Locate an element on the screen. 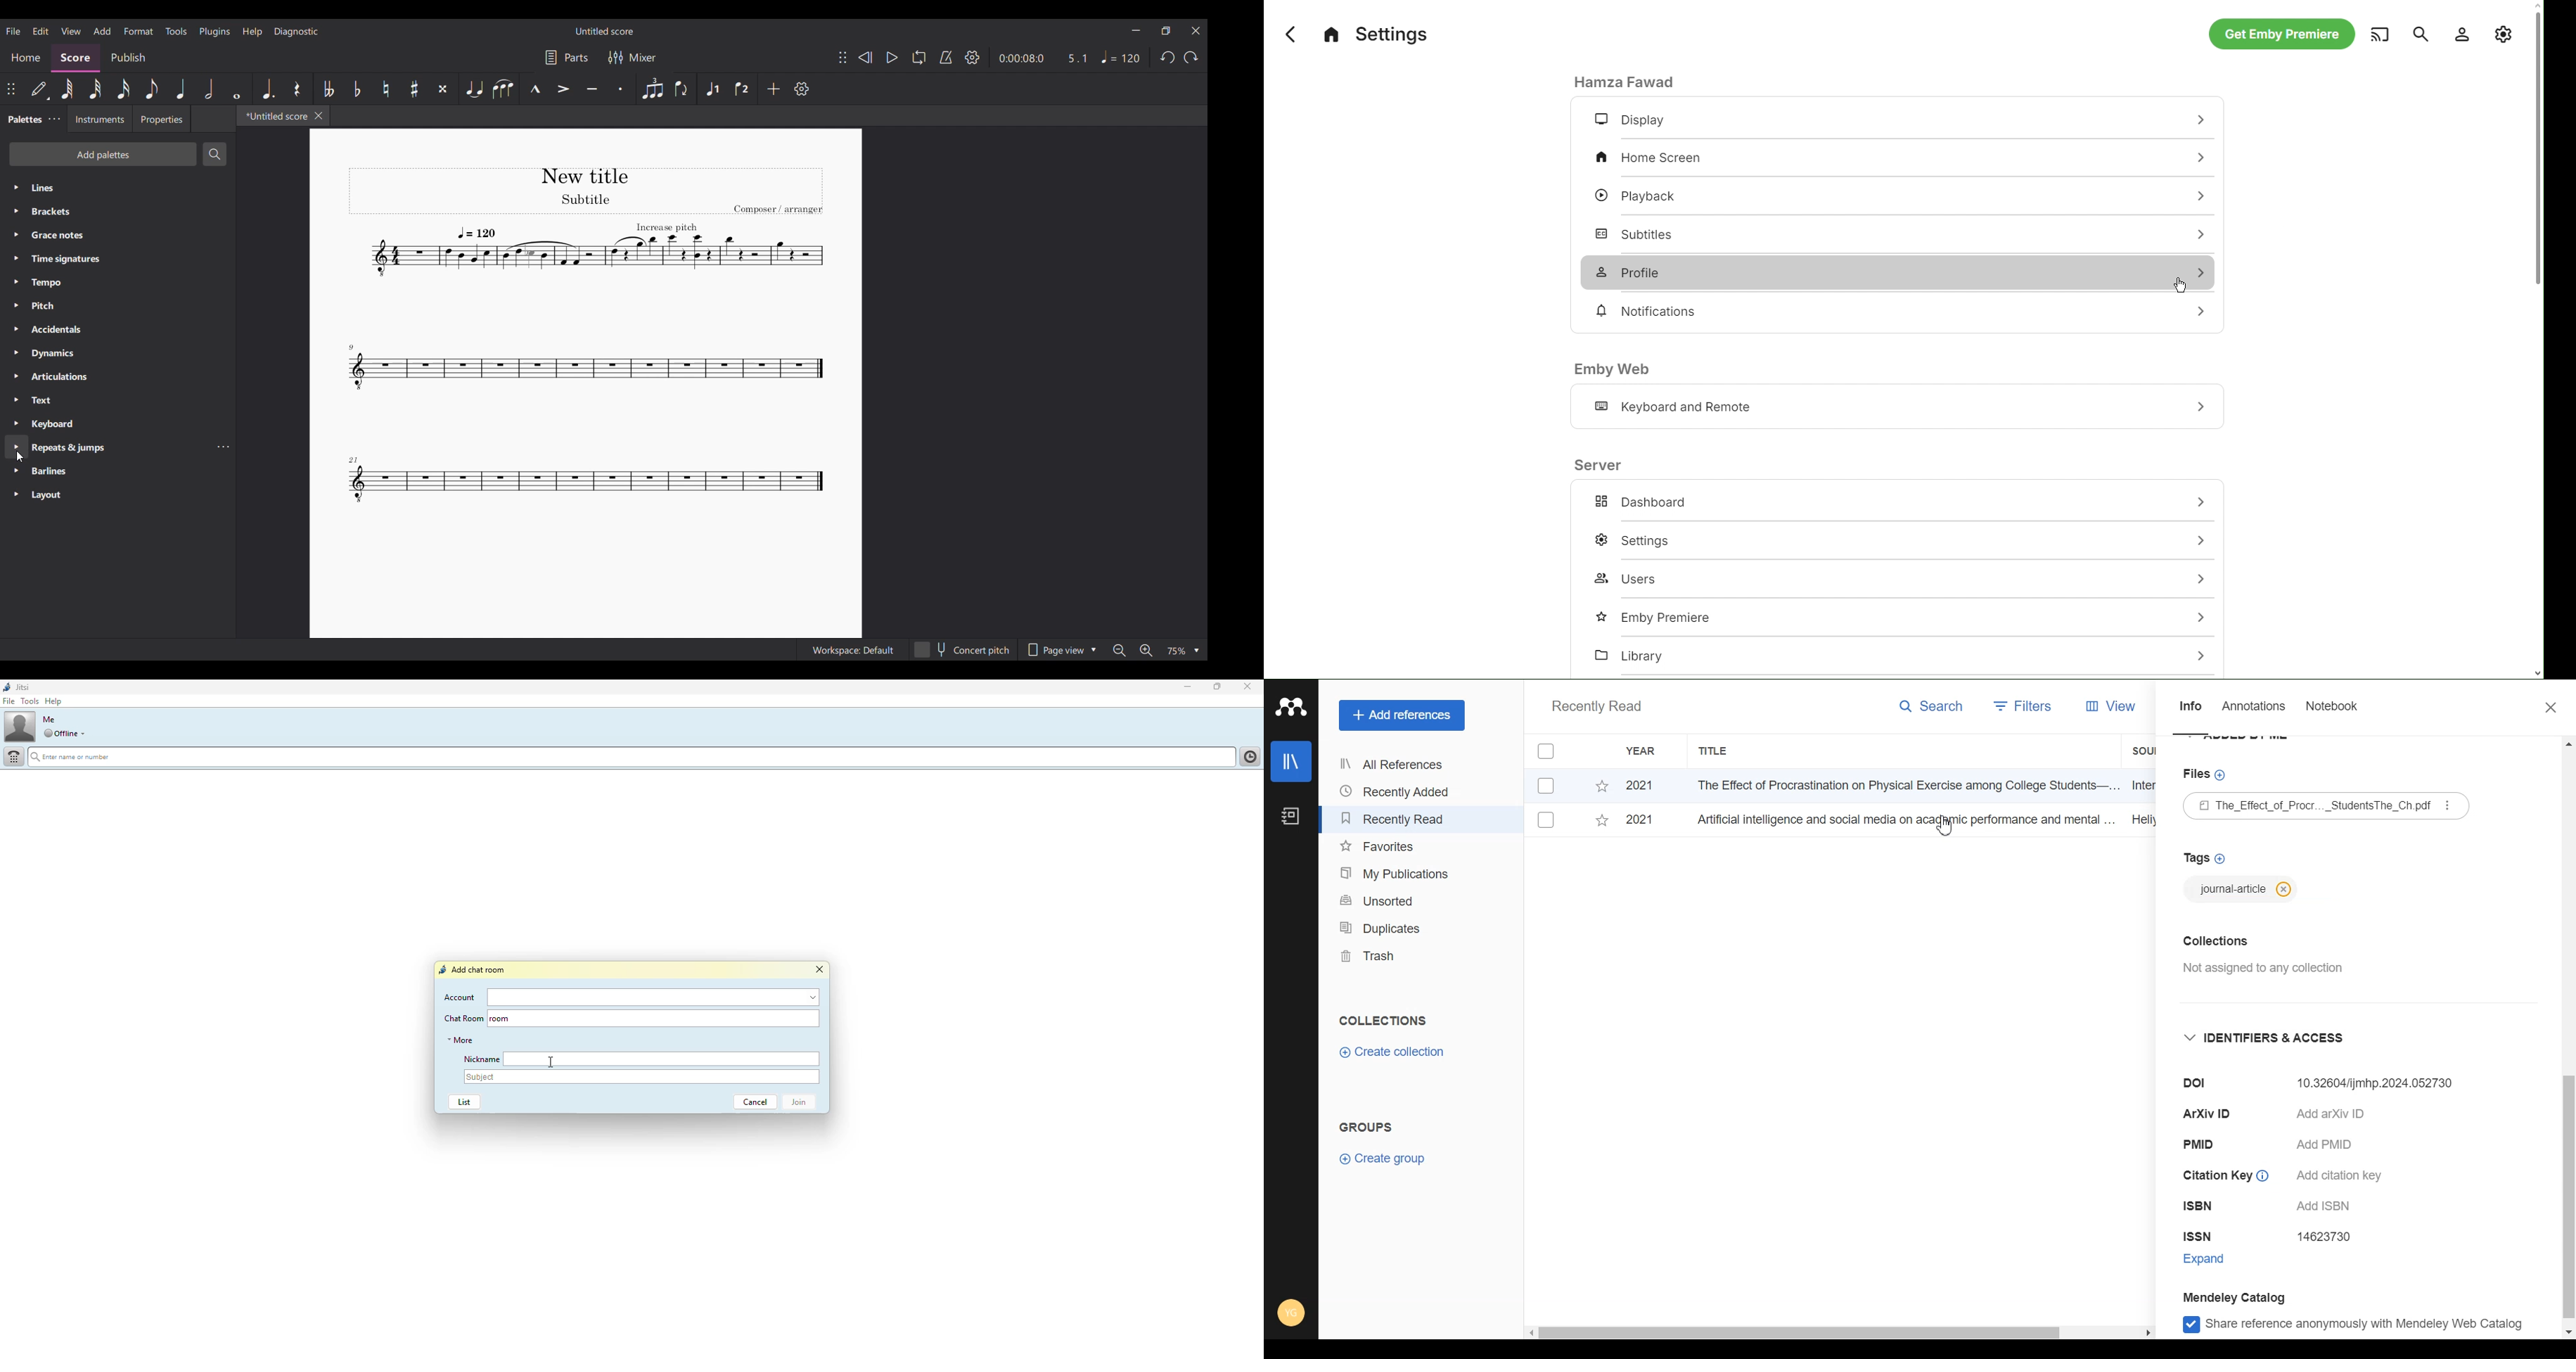 Image resolution: width=2576 pixels, height=1372 pixels. Lines is located at coordinates (118, 188).